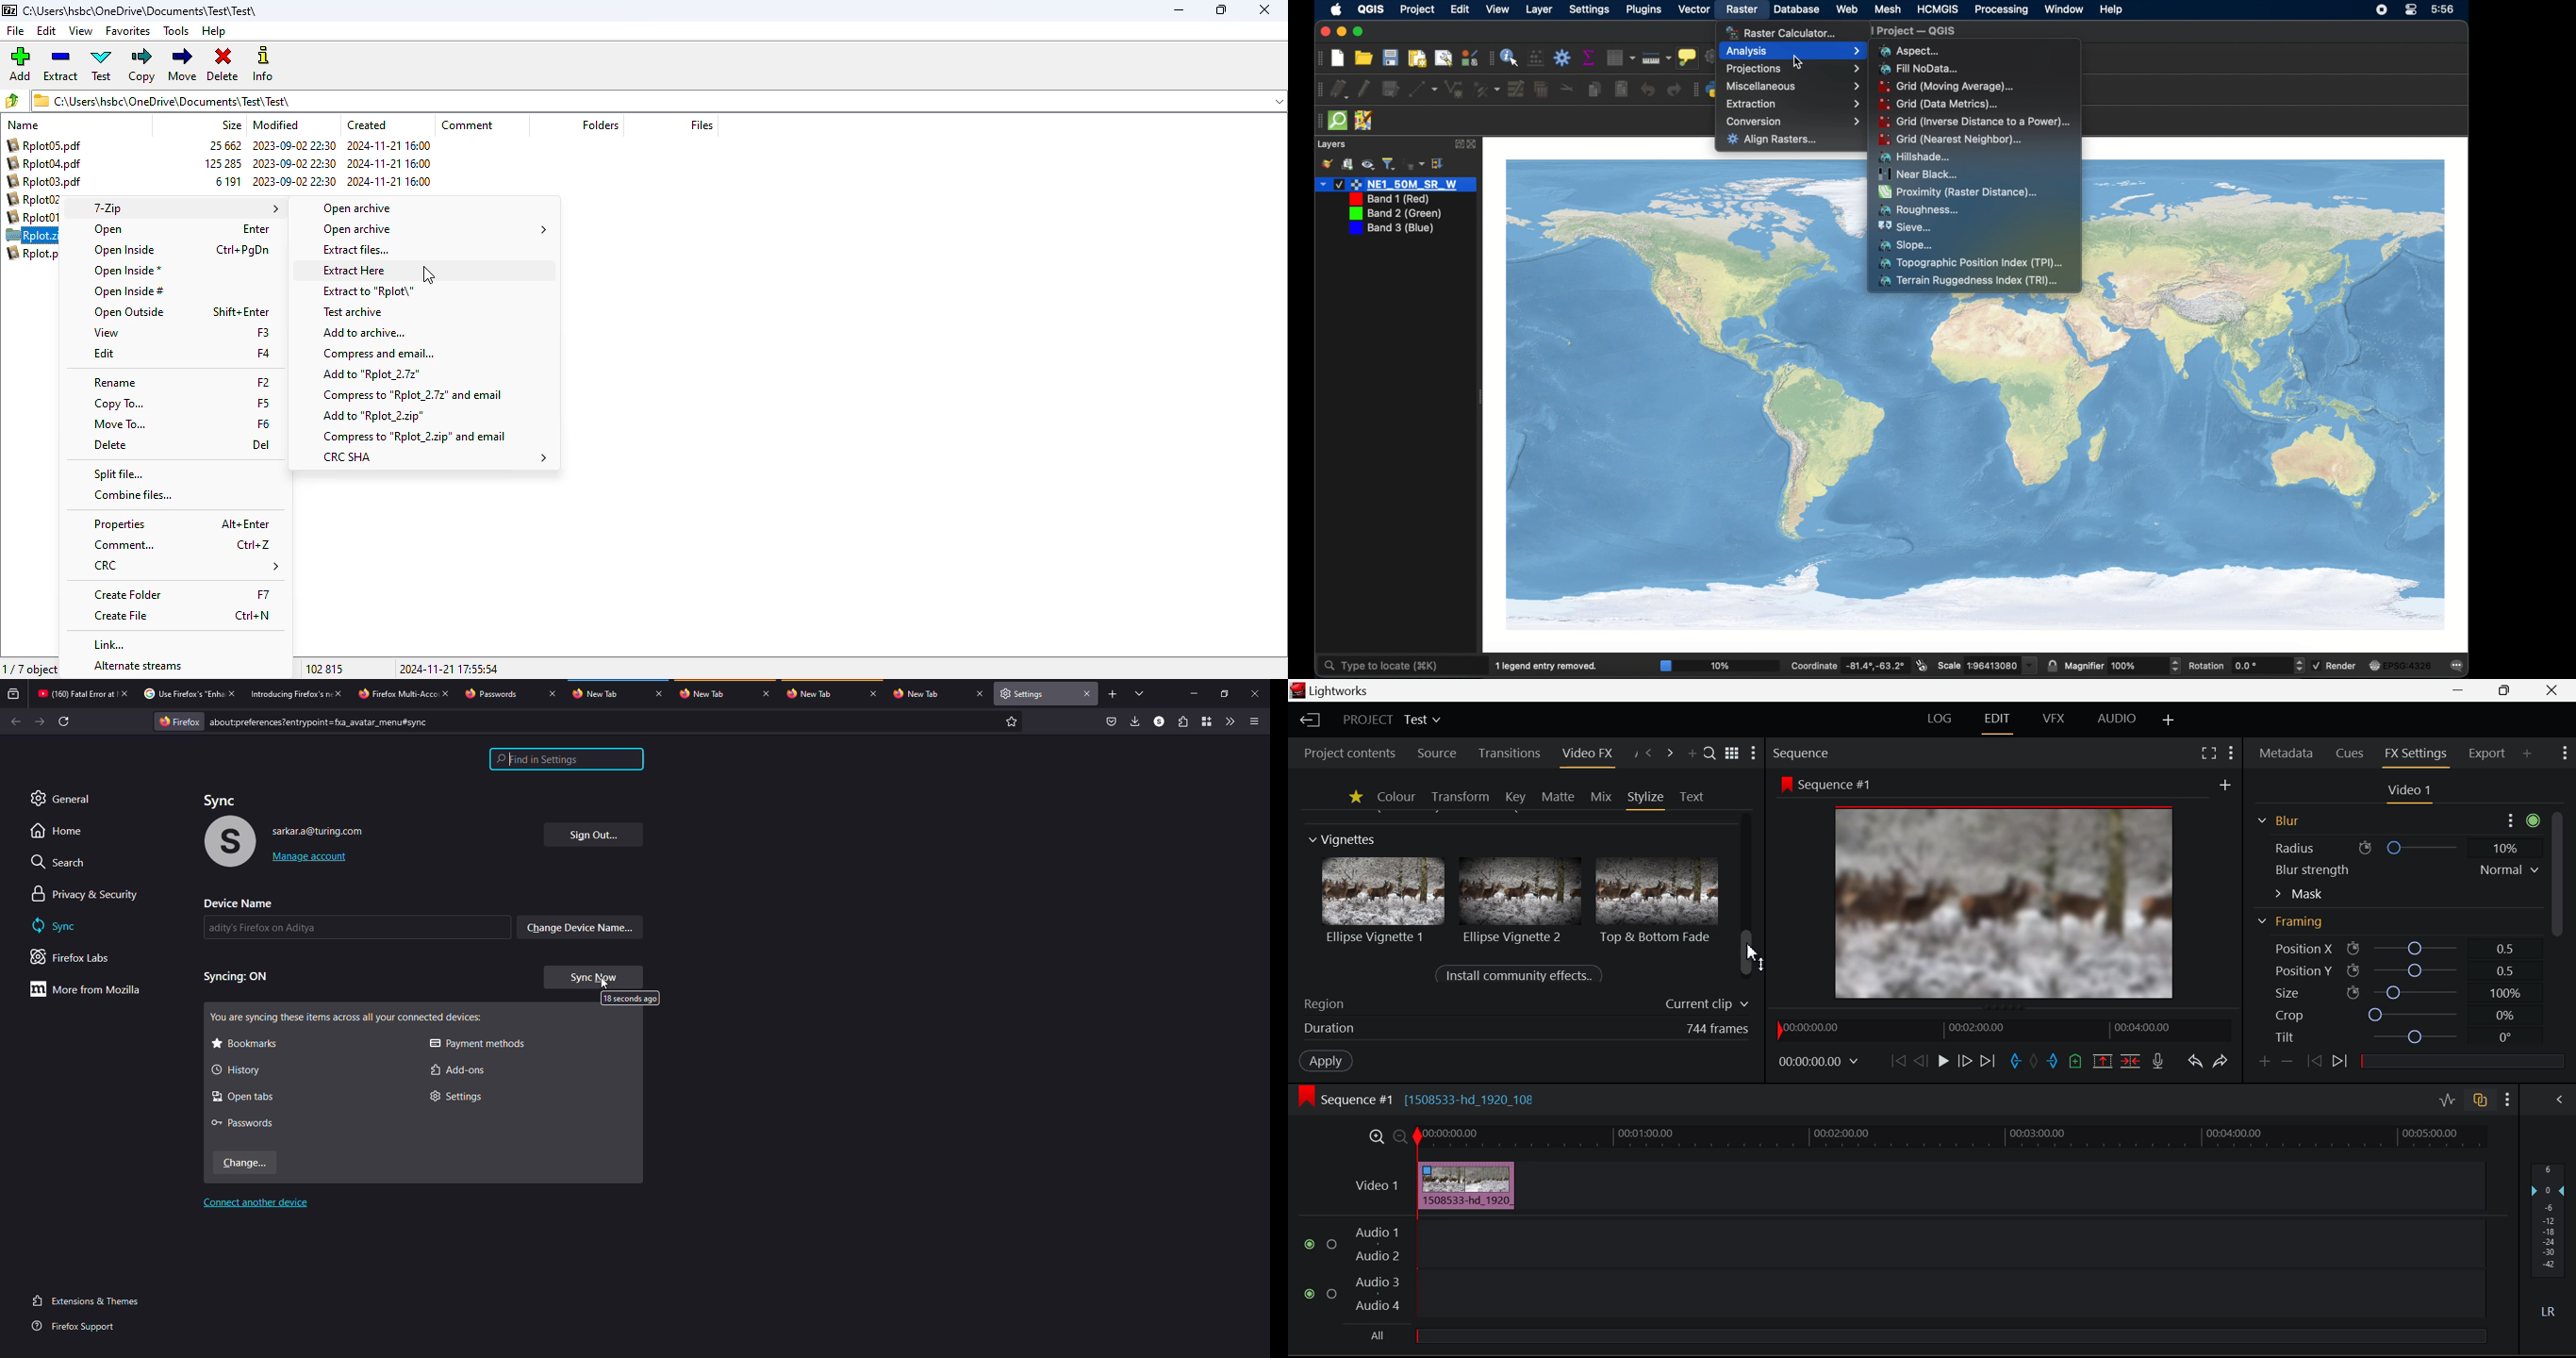 Image resolution: width=2576 pixels, height=1372 pixels. What do you see at coordinates (2392, 970) in the screenshot?
I see `Position Y` at bounding box center [2392, 970].